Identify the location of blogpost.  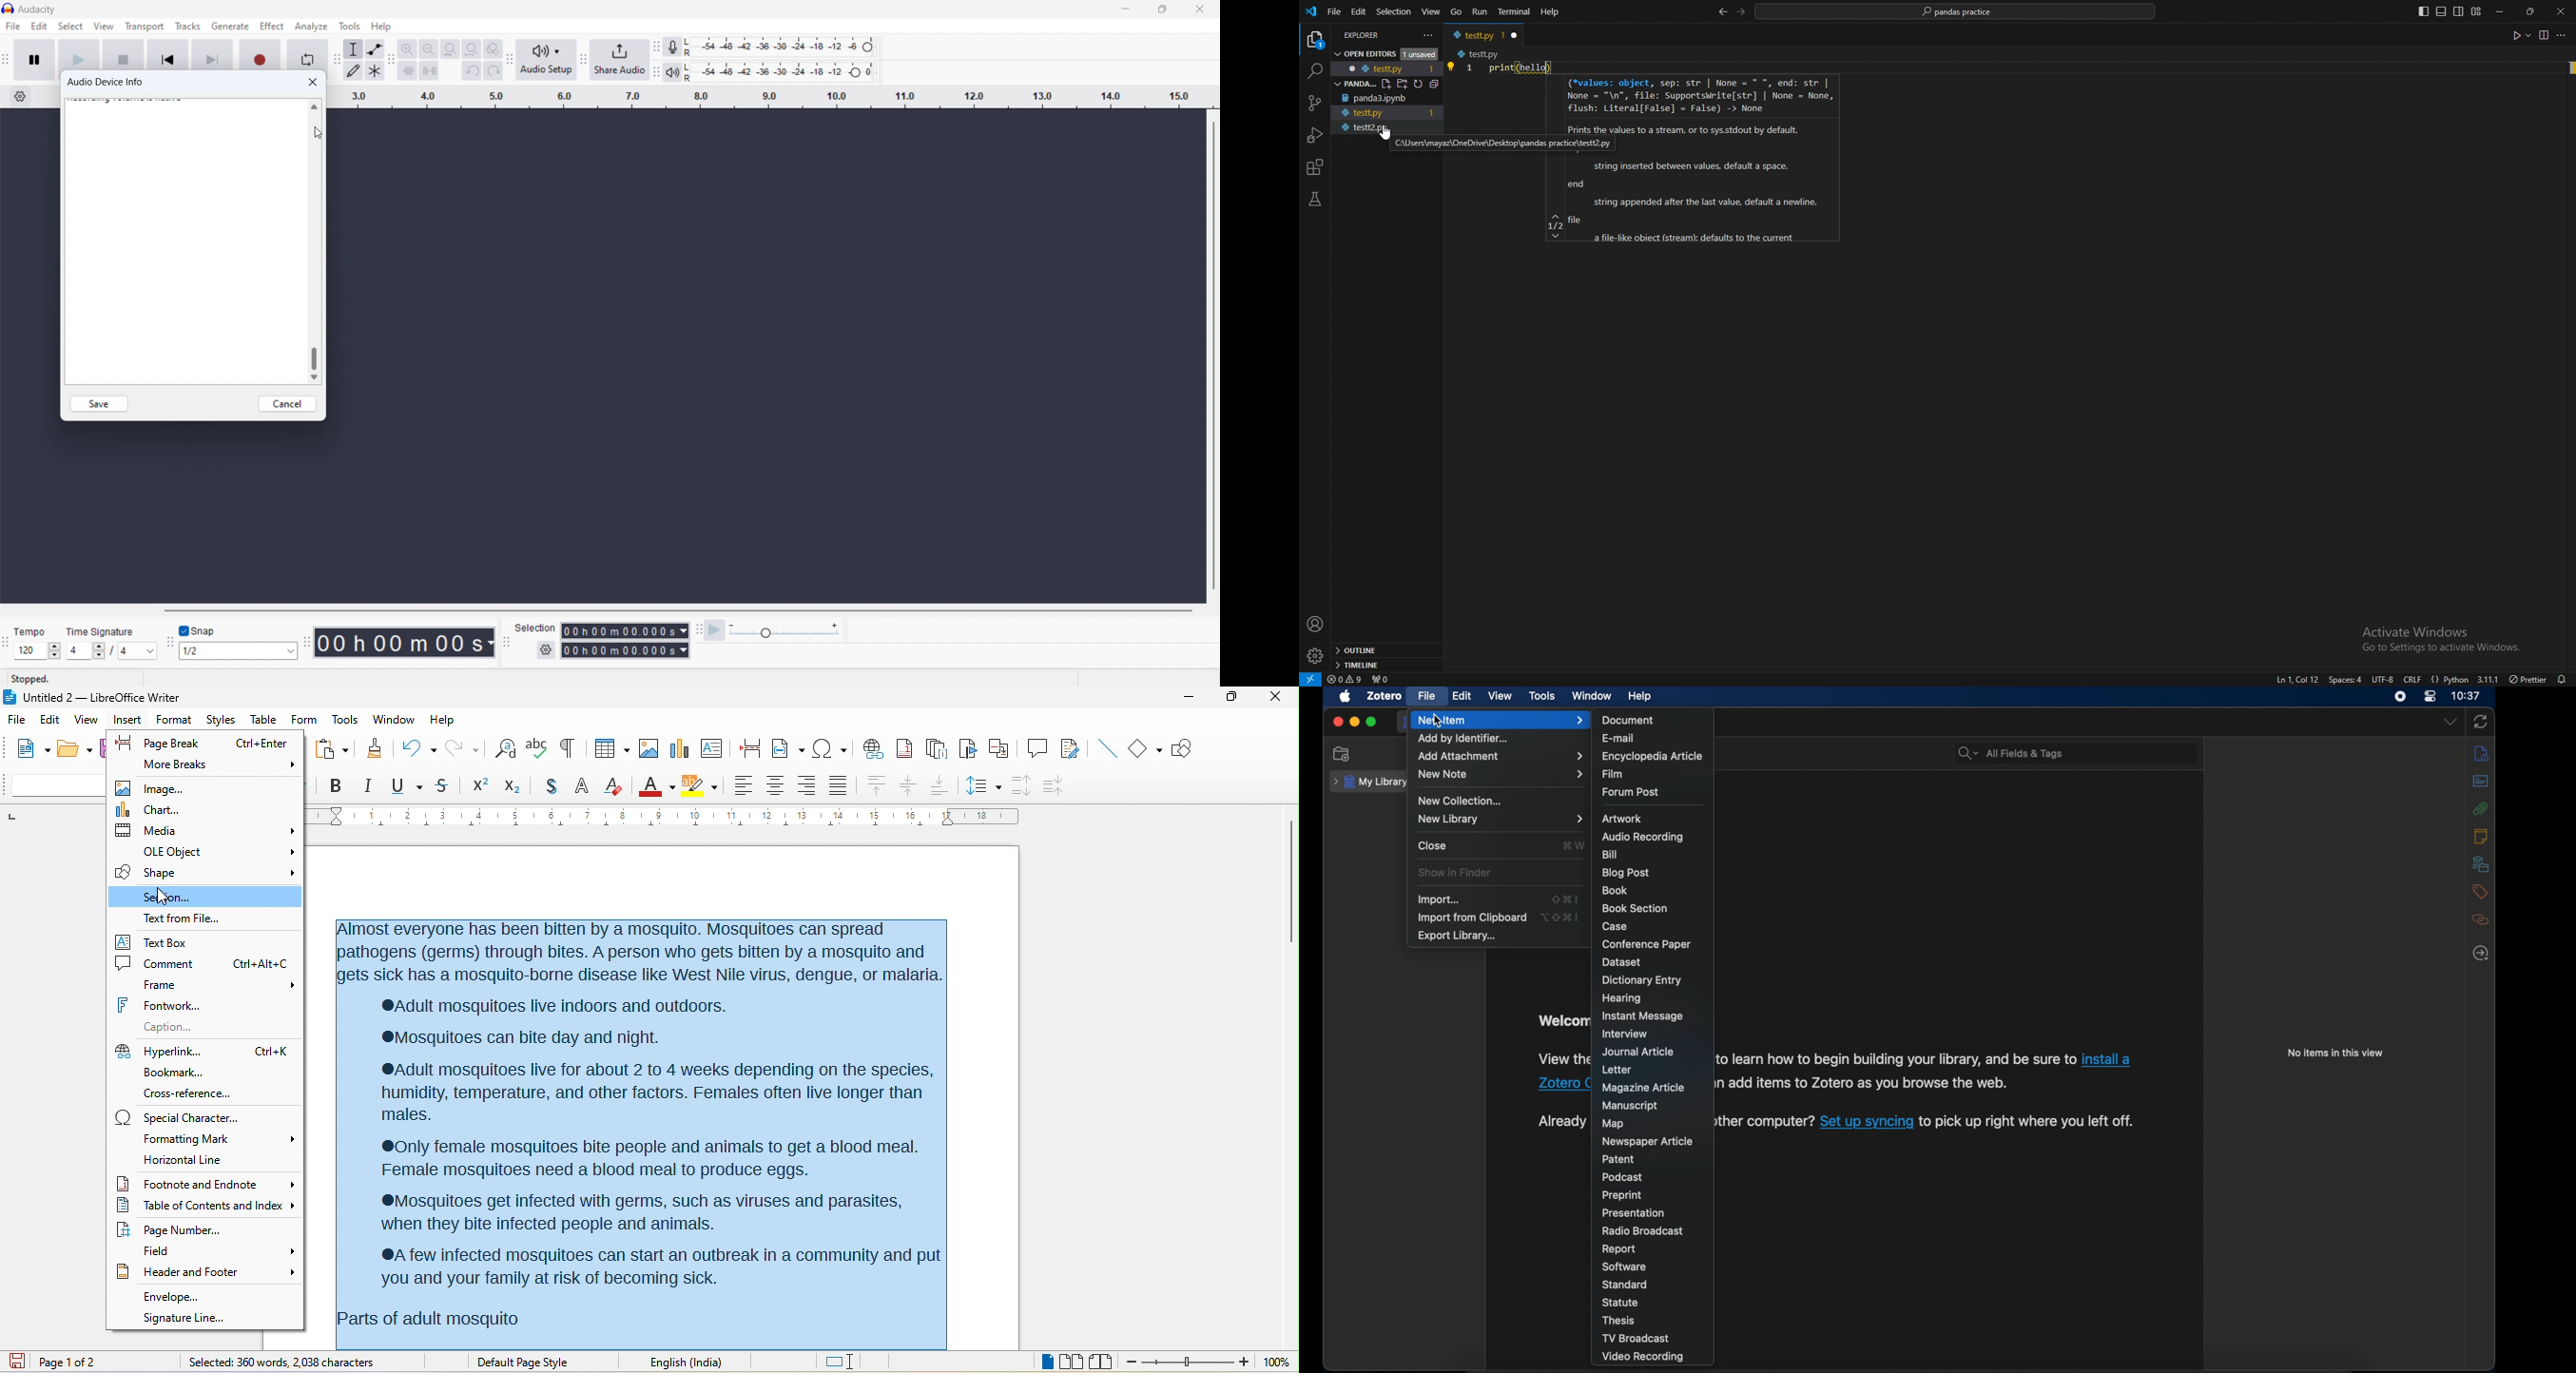
(1627, 872).